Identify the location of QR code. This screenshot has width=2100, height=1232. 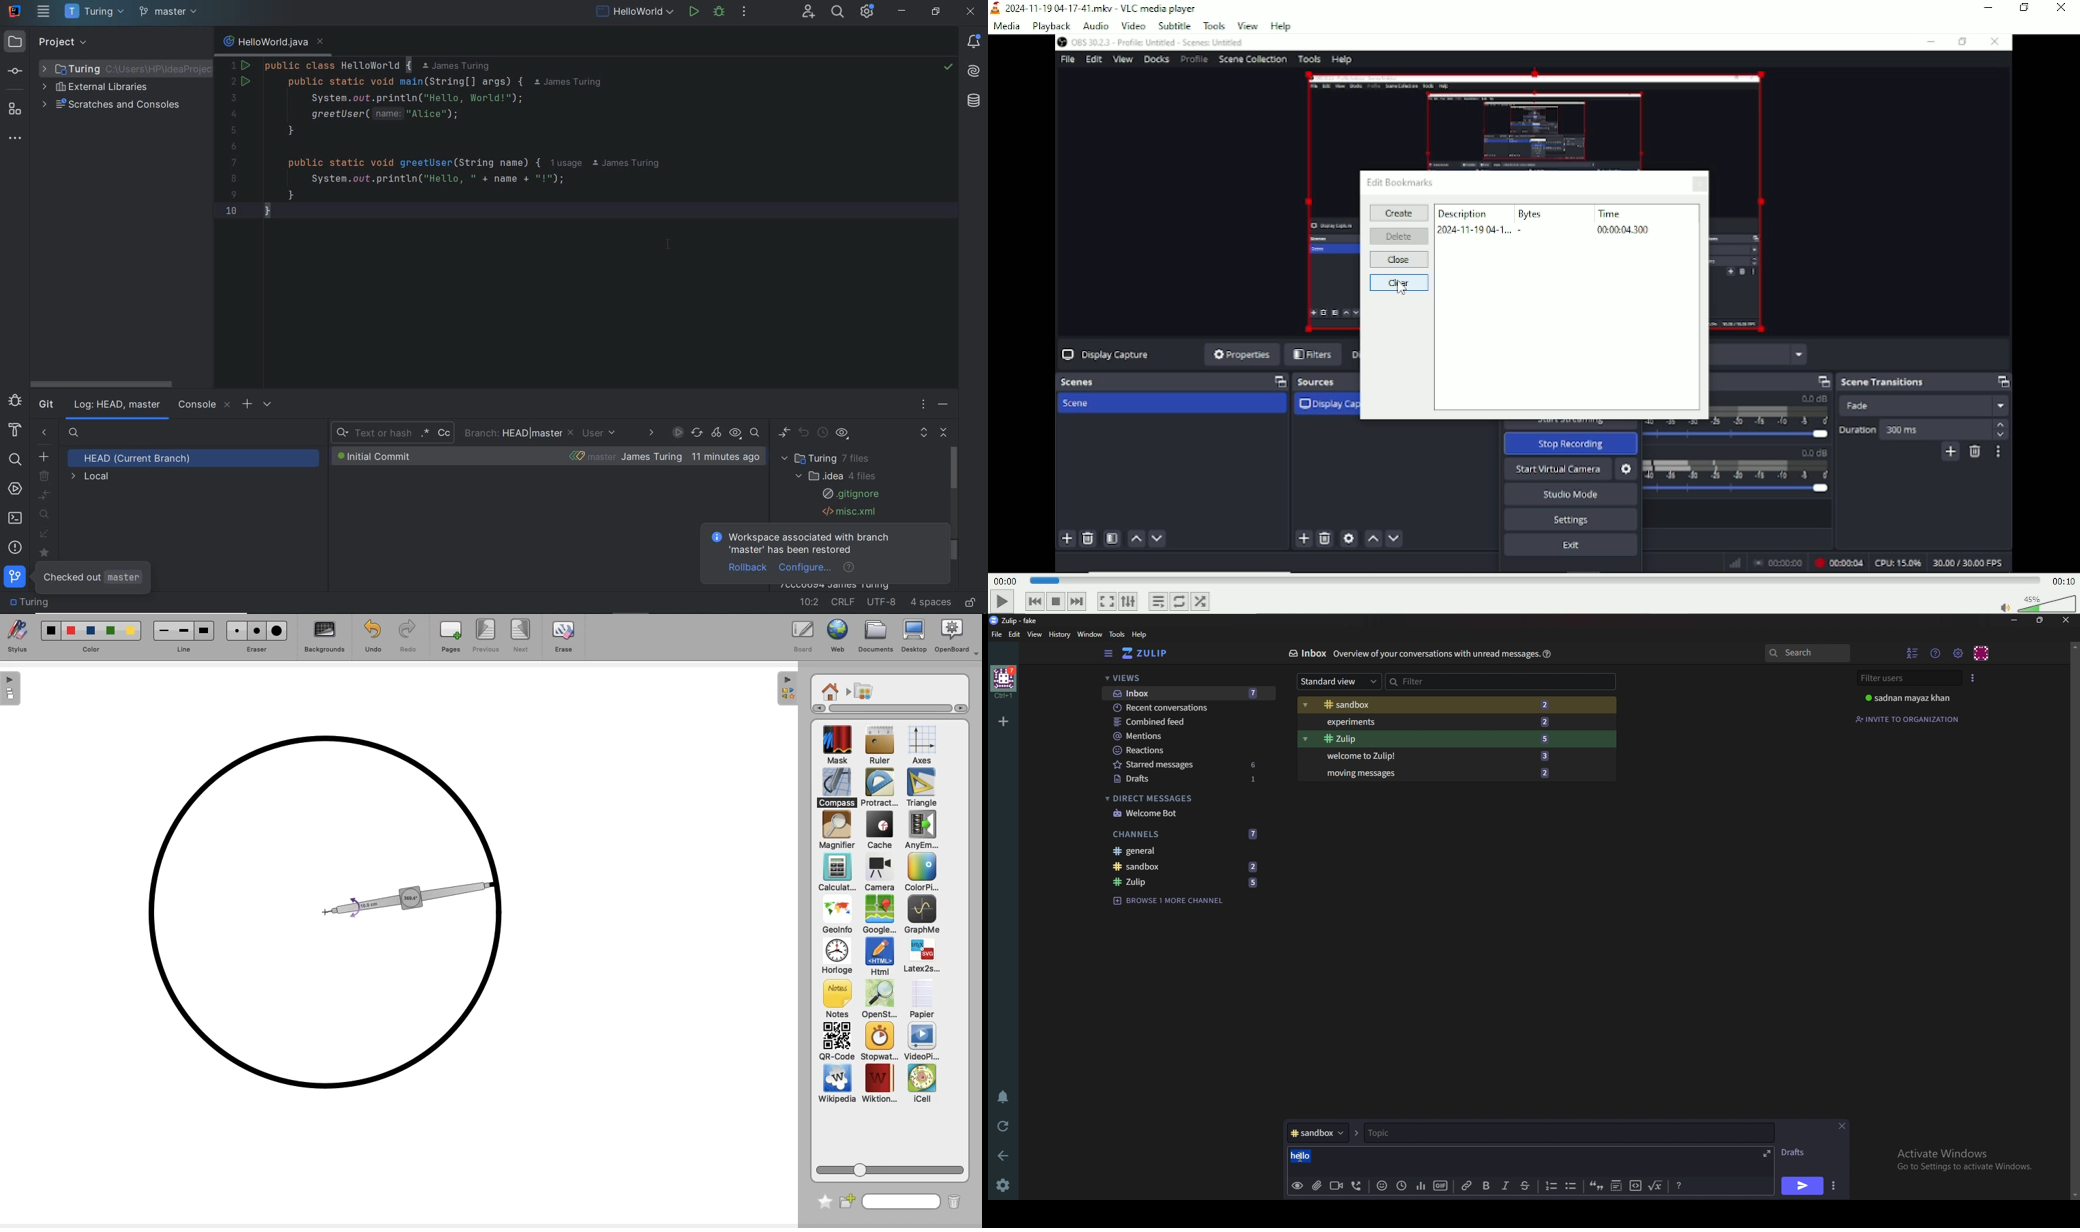
(836, 1043).